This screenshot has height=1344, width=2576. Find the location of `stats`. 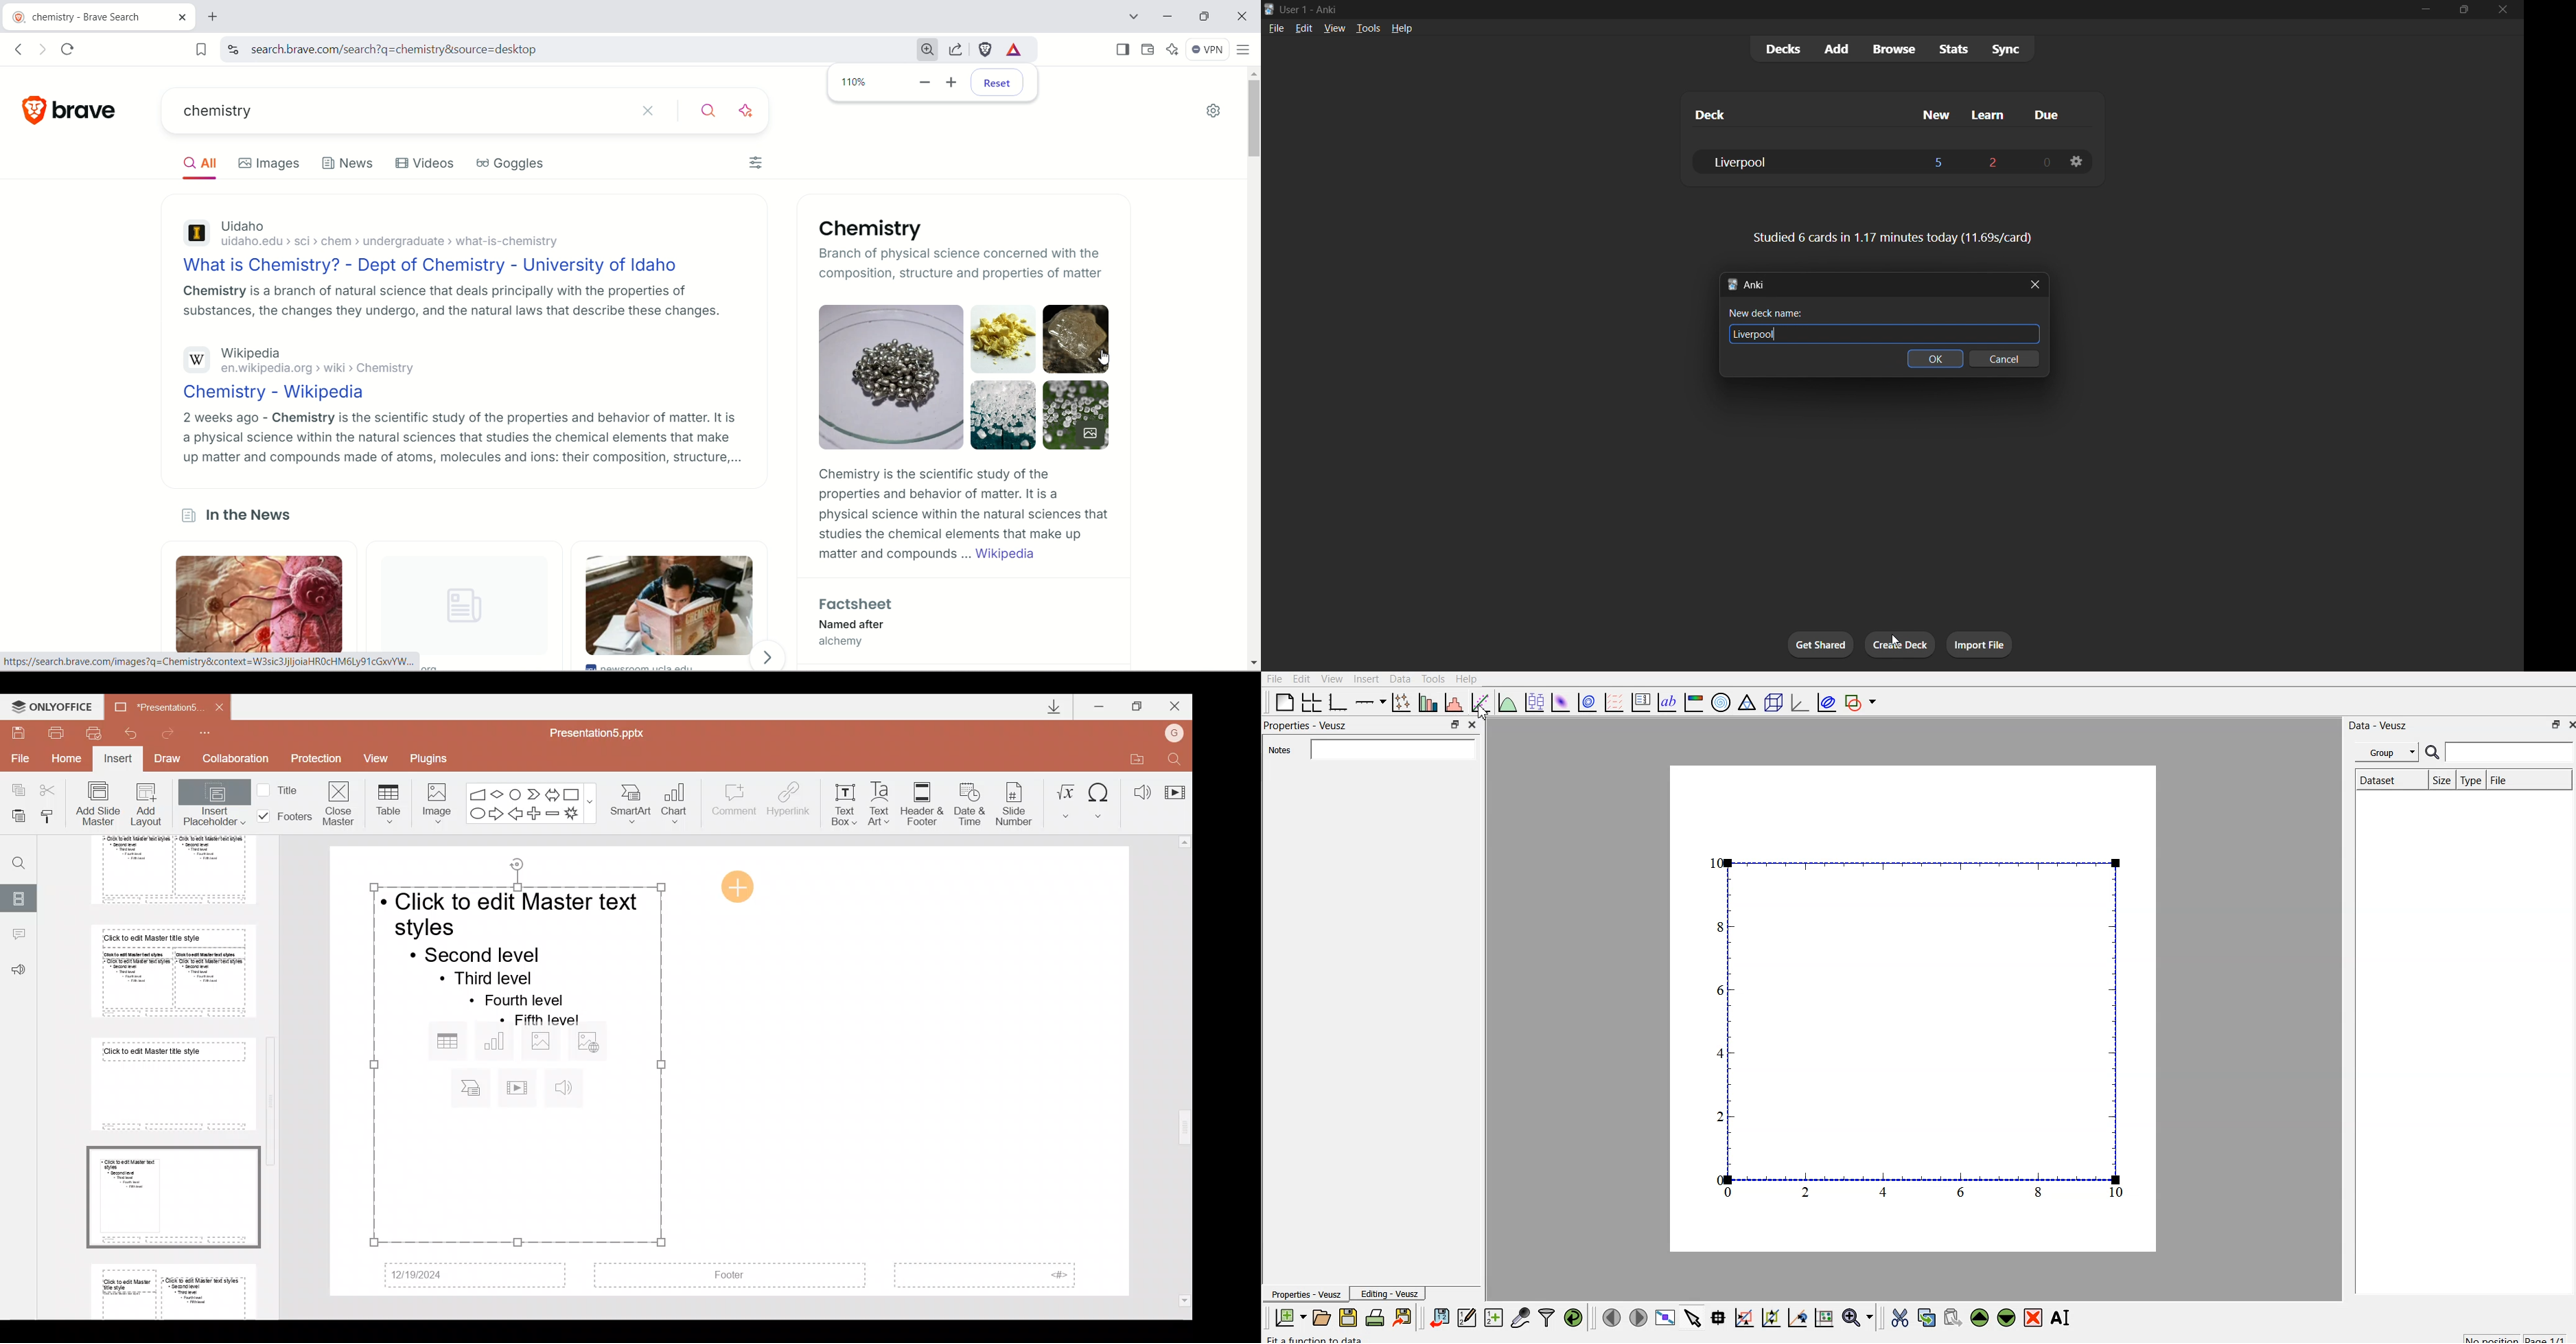

stats is located at coordinates (1957, 48).